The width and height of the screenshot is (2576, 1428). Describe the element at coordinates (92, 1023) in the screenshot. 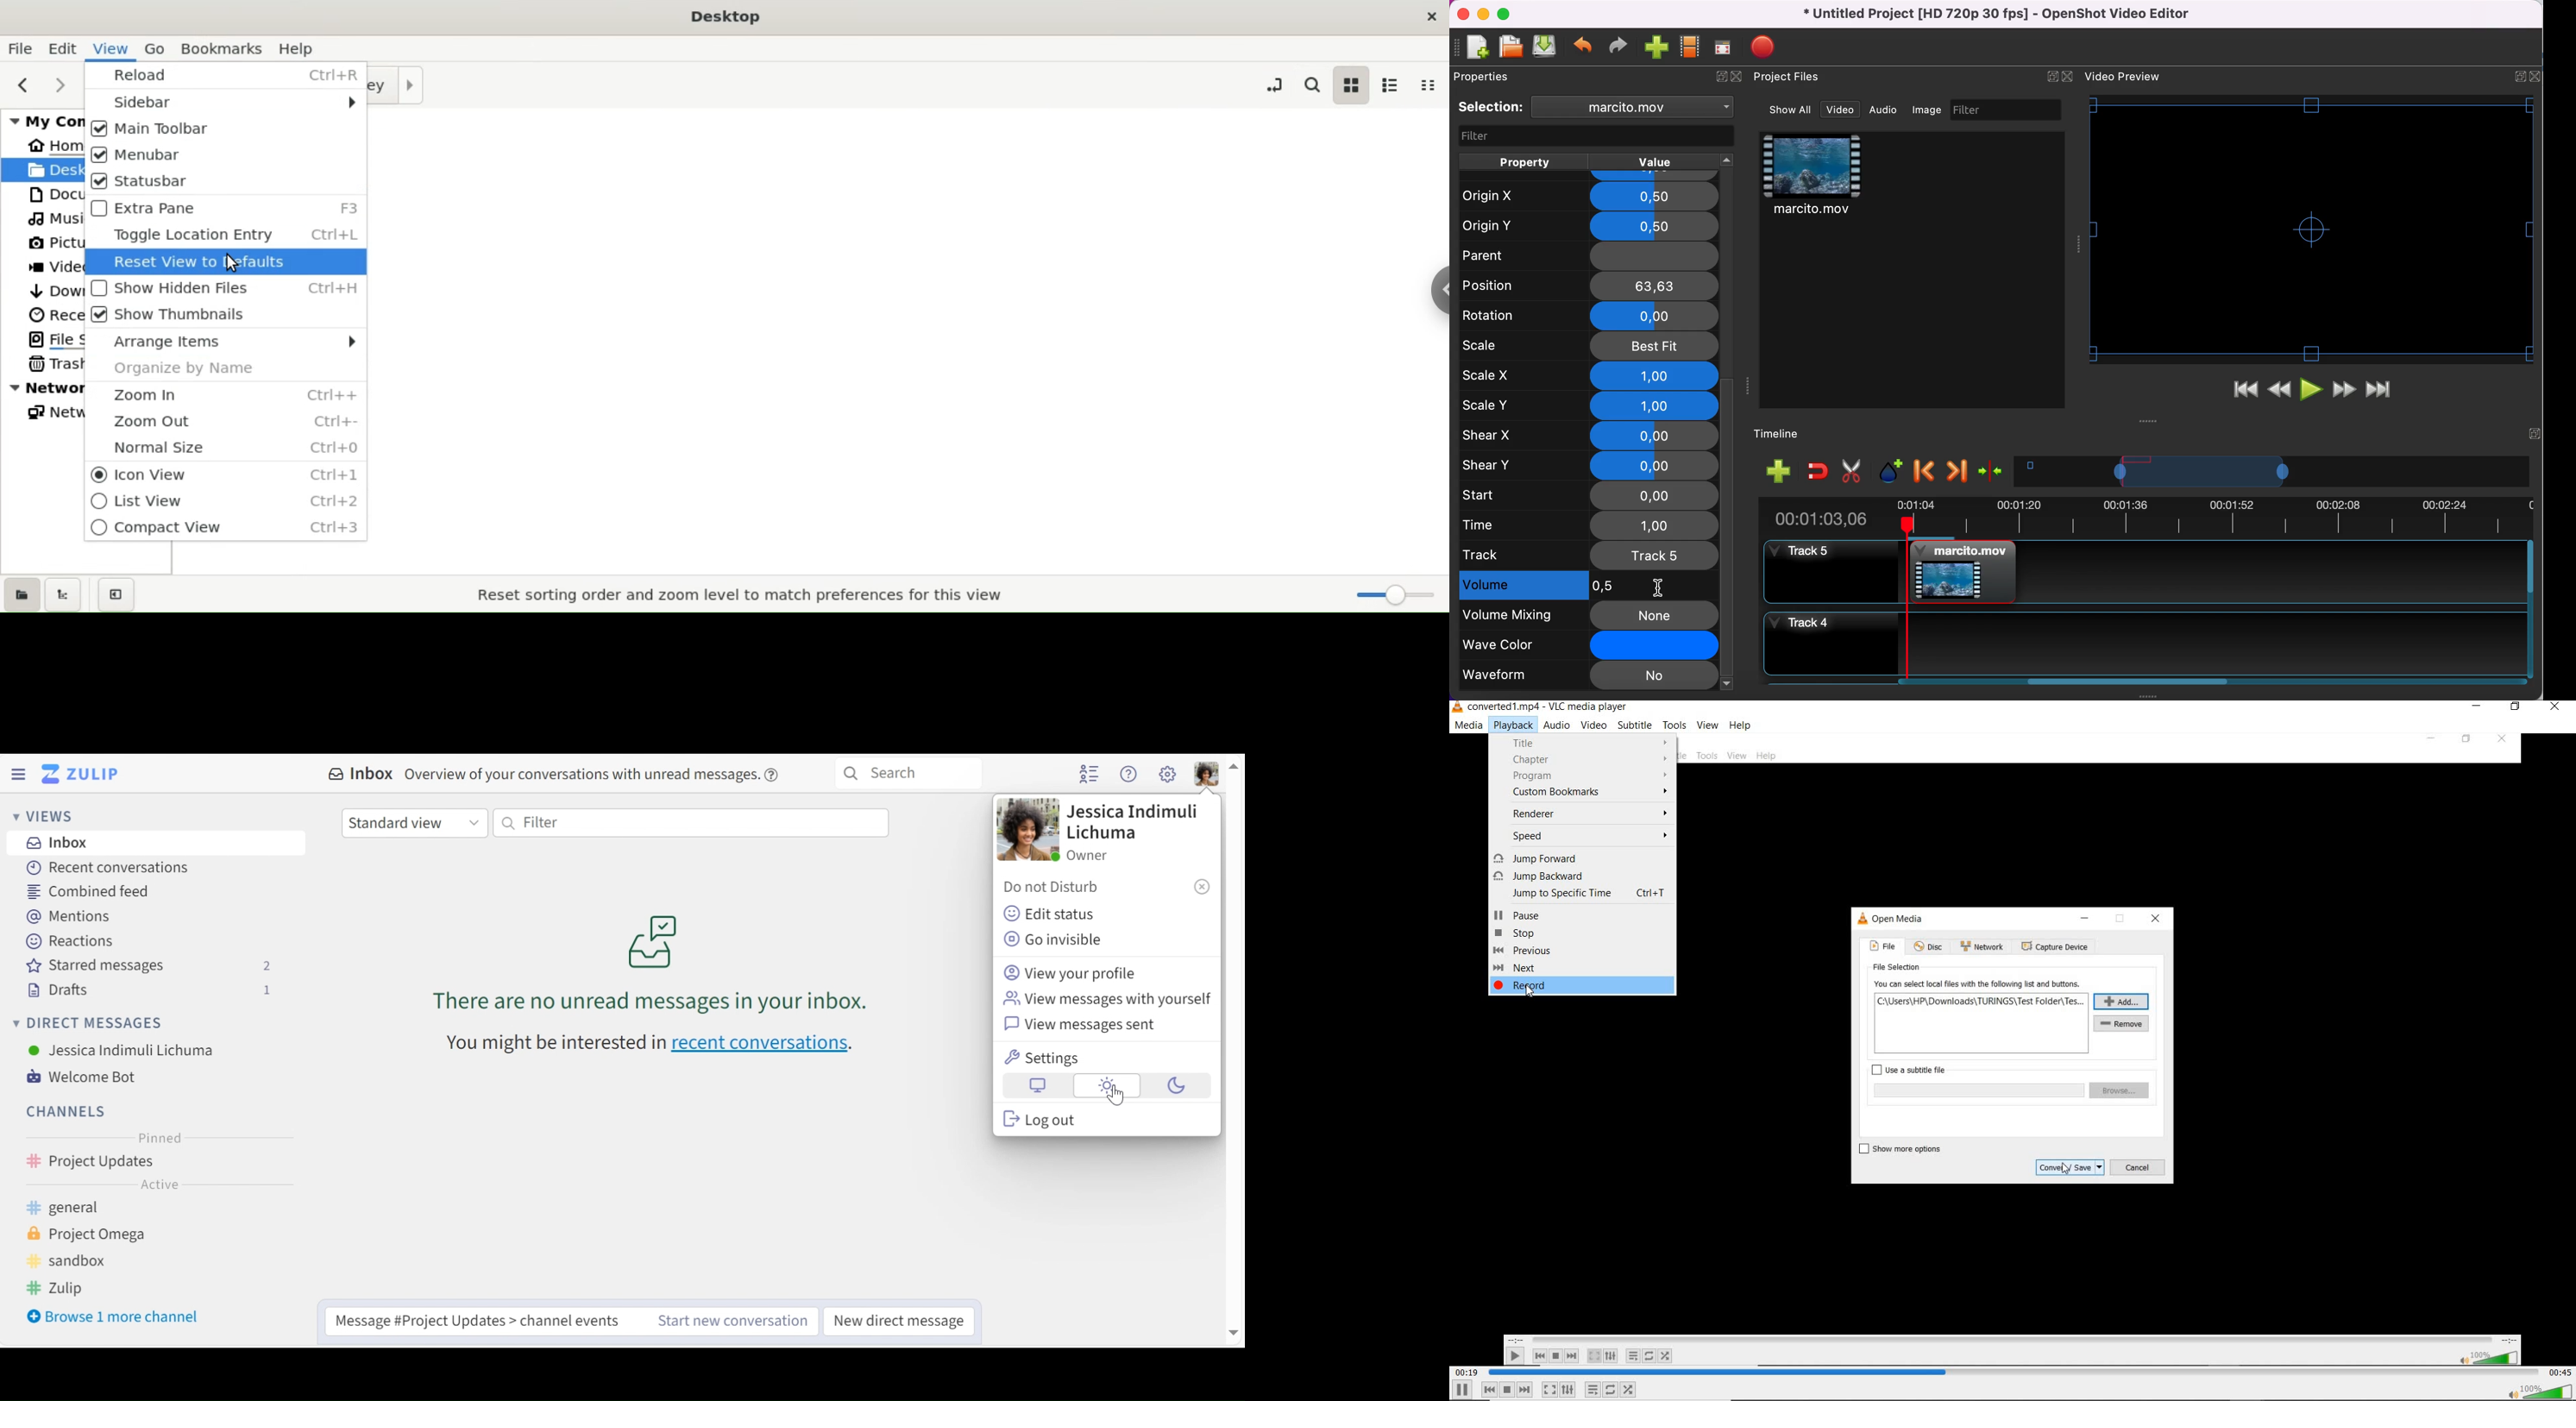

I see `Direct Messages` at that location.